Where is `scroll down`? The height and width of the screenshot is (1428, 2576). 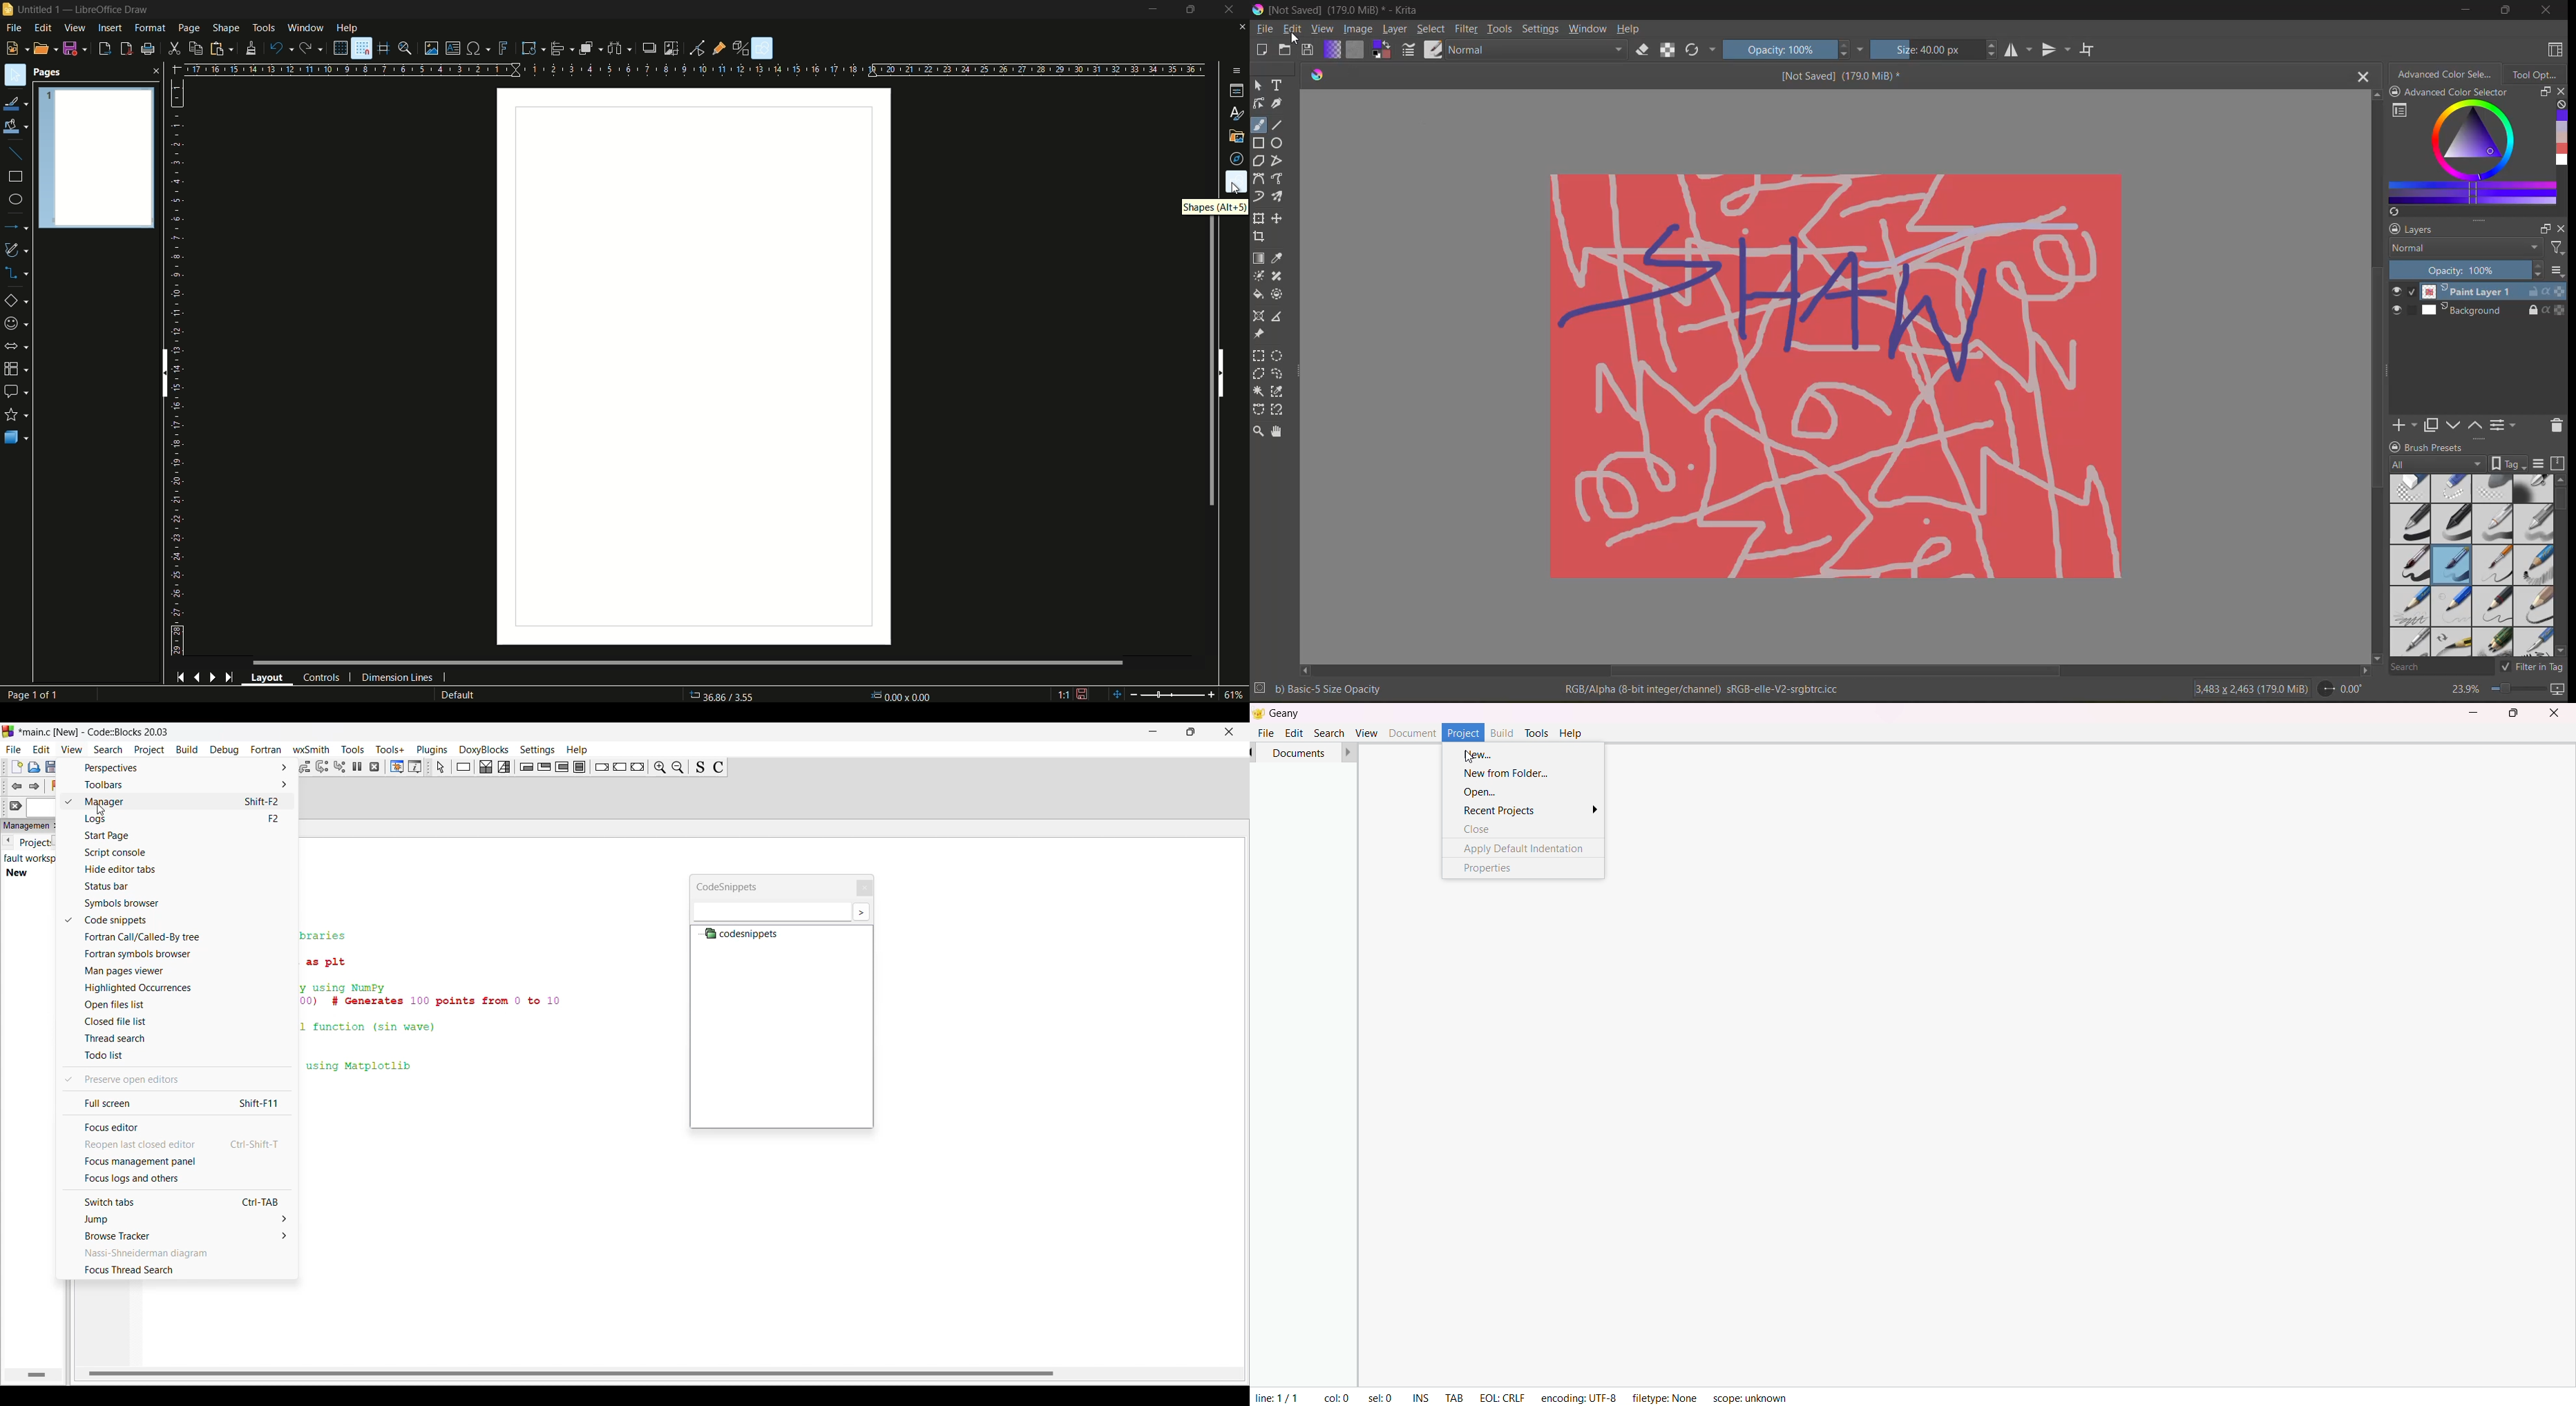 scroll down is located at coordinates (2373, 654).